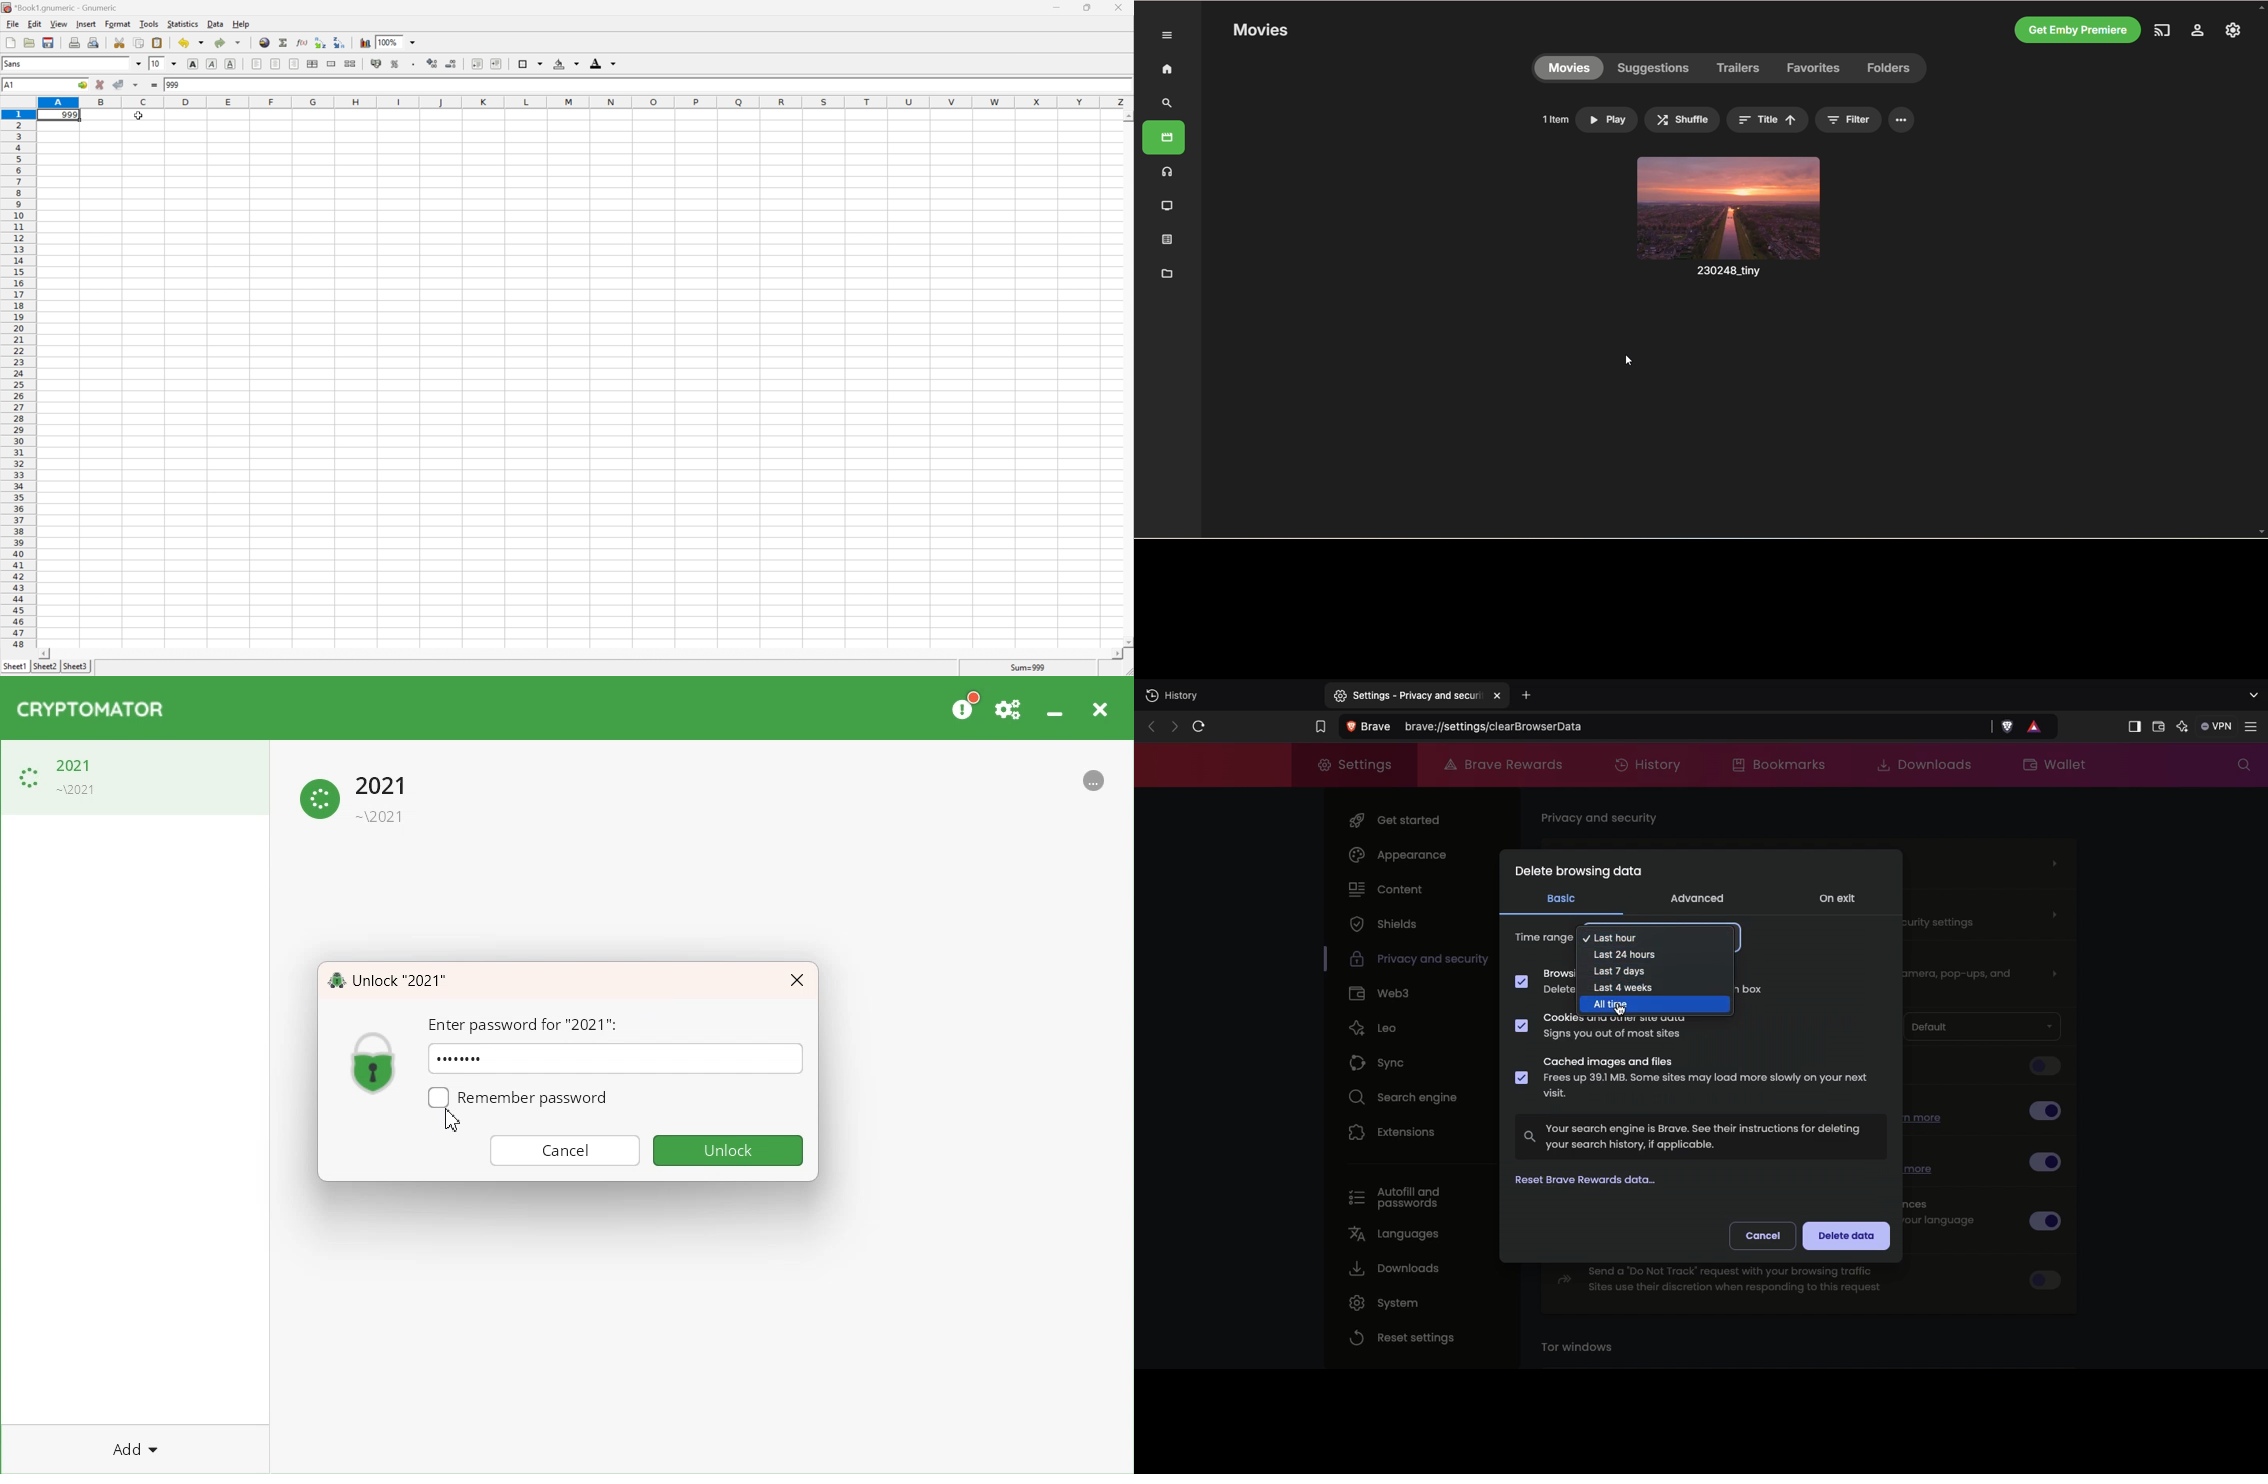  I want to click on italic, so click(210, 63).